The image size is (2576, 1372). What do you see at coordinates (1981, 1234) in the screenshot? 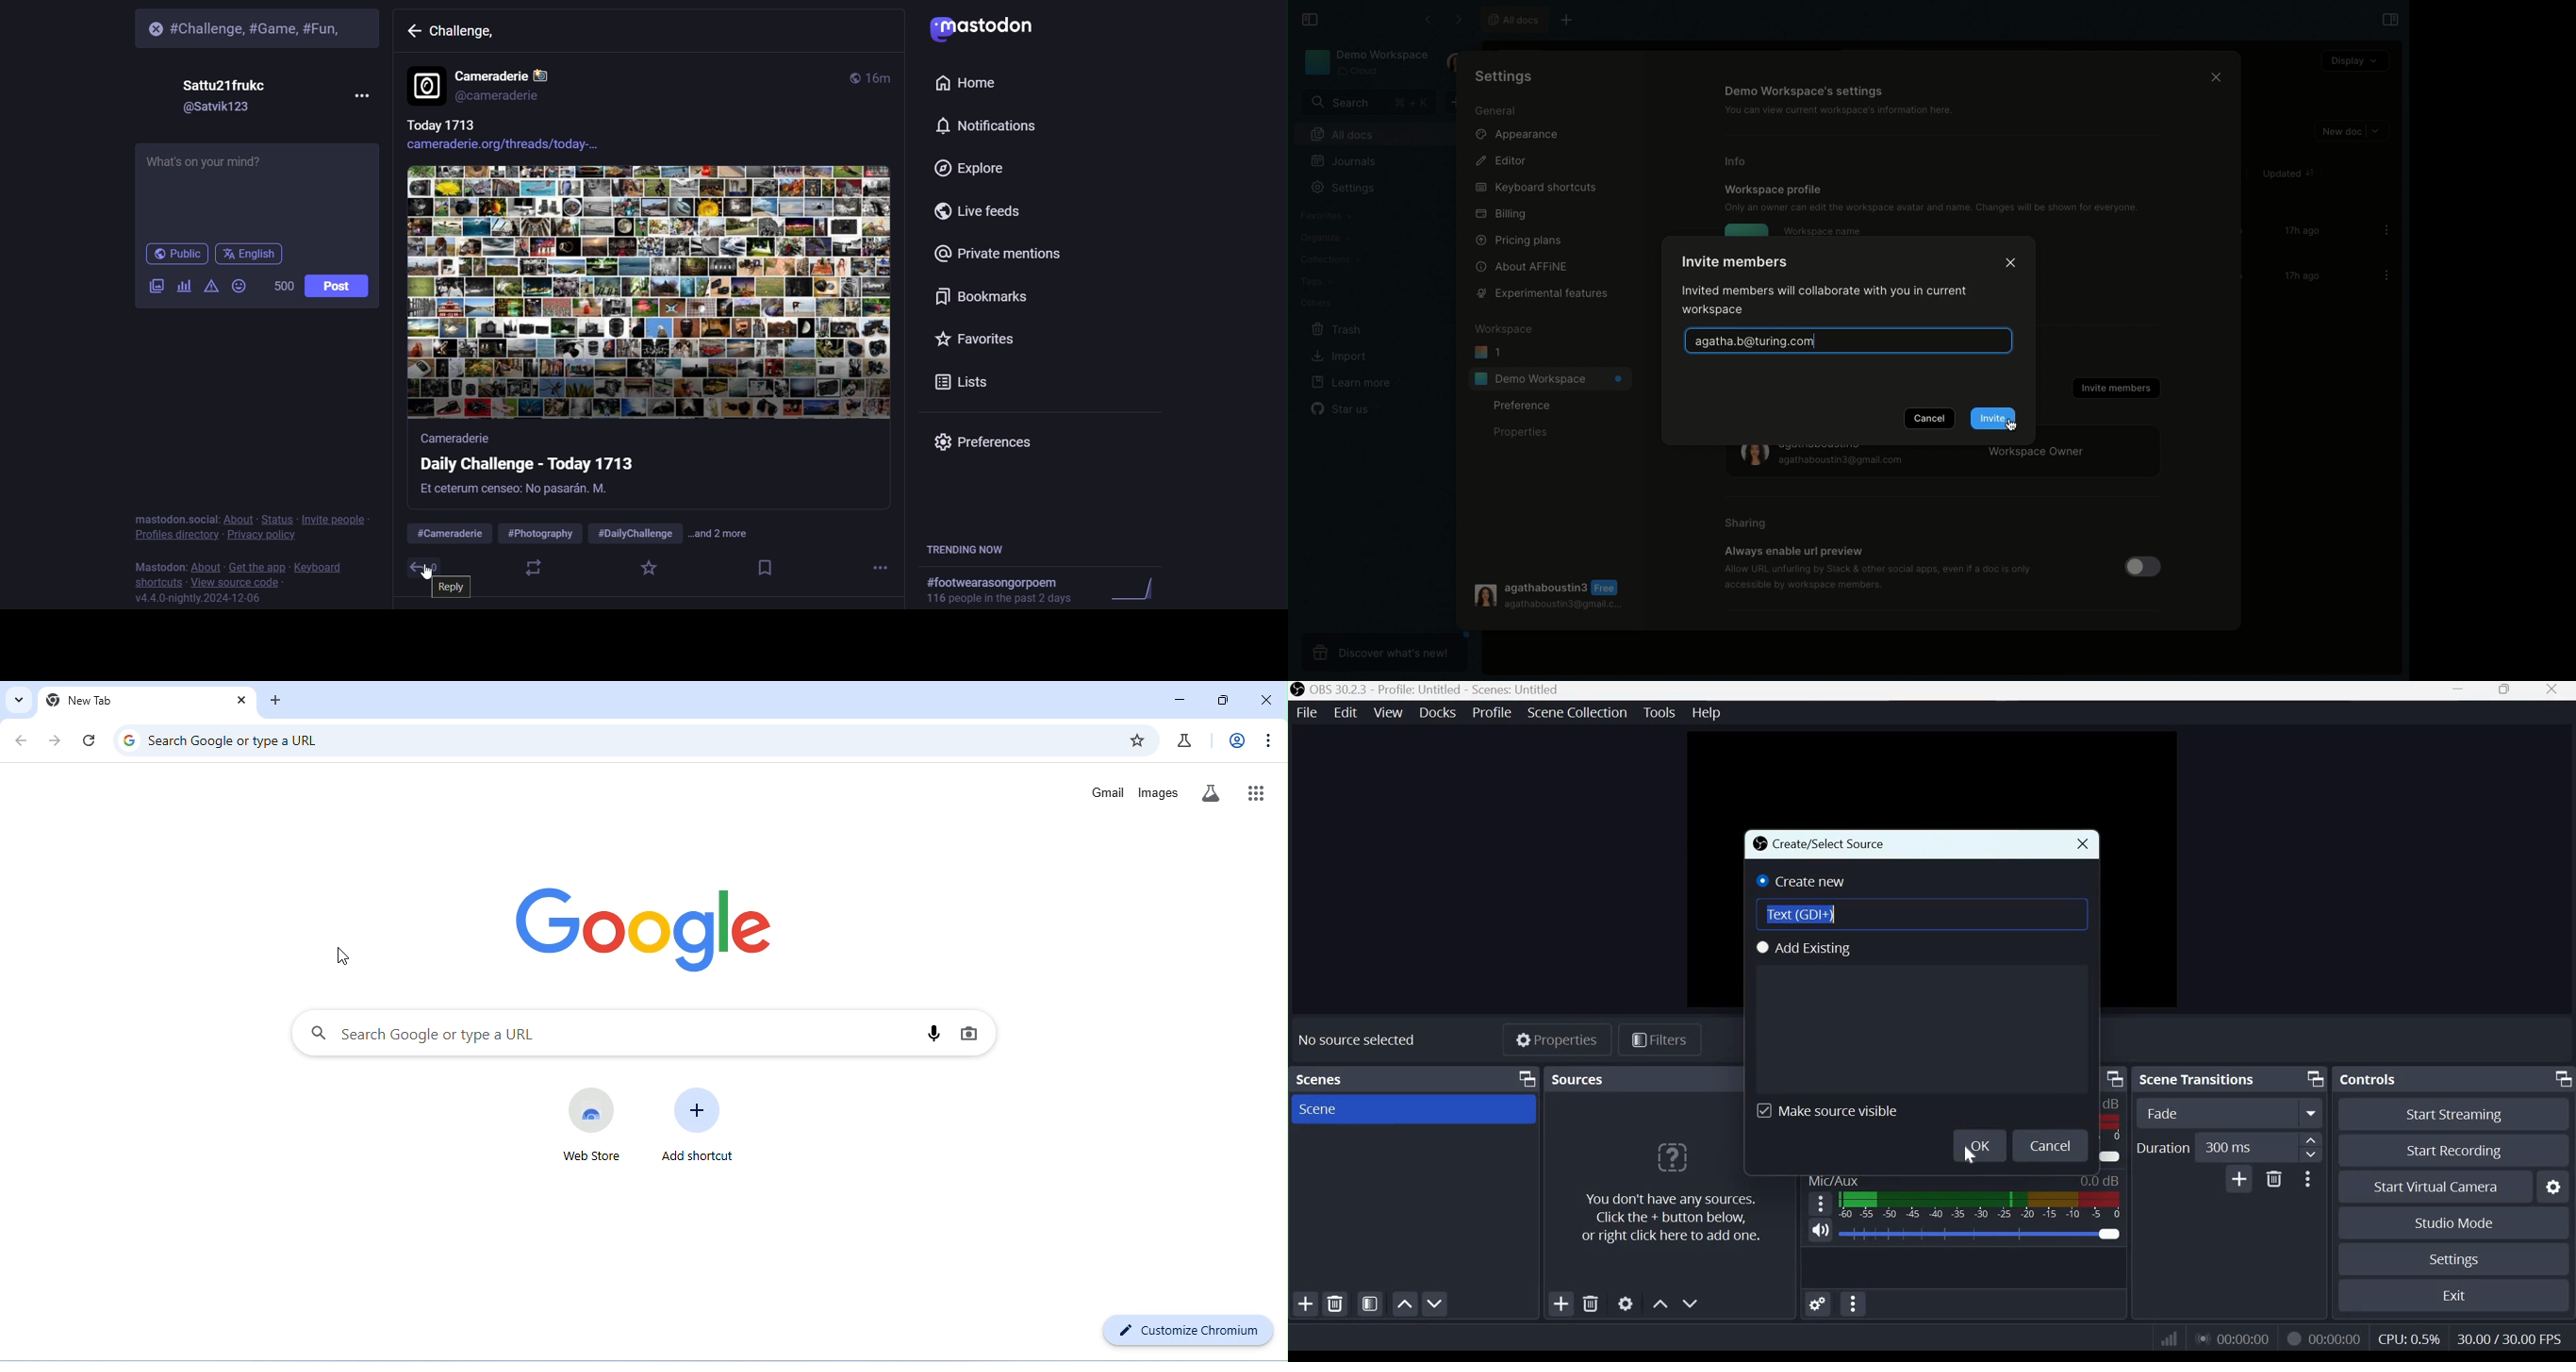
I see `0.0 dB` at bounding box center [1981, 1234].